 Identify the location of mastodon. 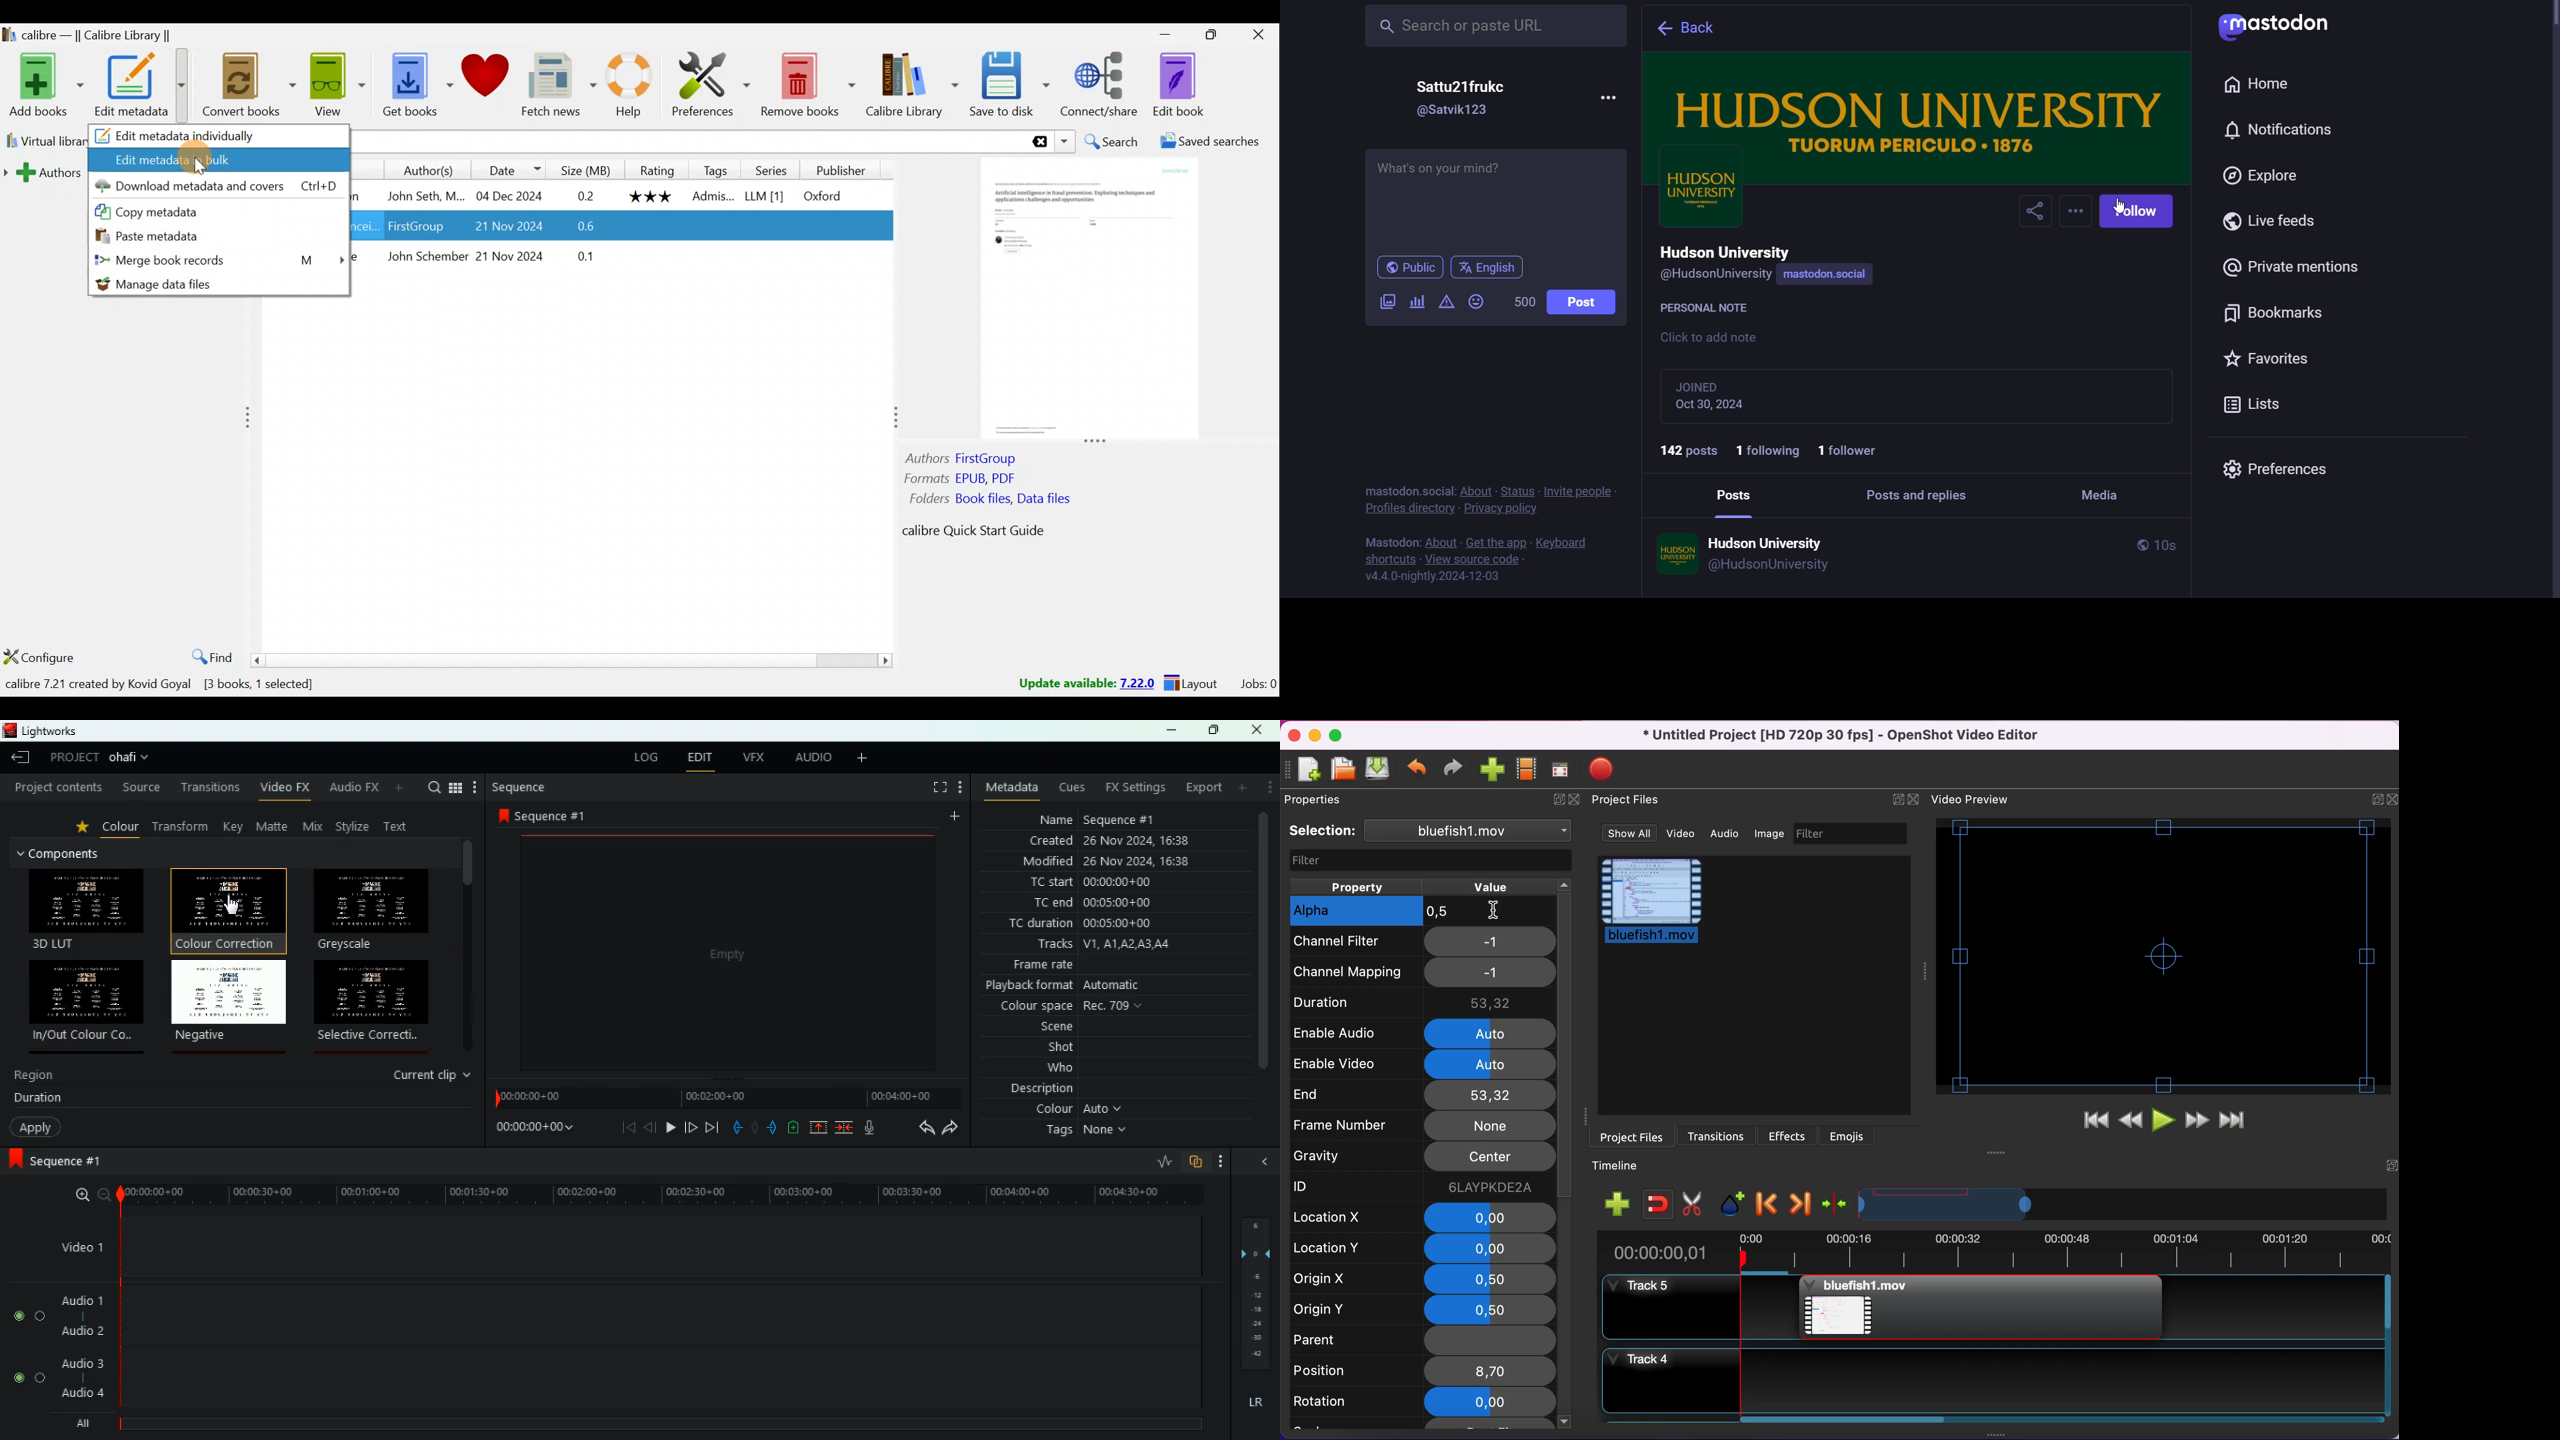
(1390, 543).